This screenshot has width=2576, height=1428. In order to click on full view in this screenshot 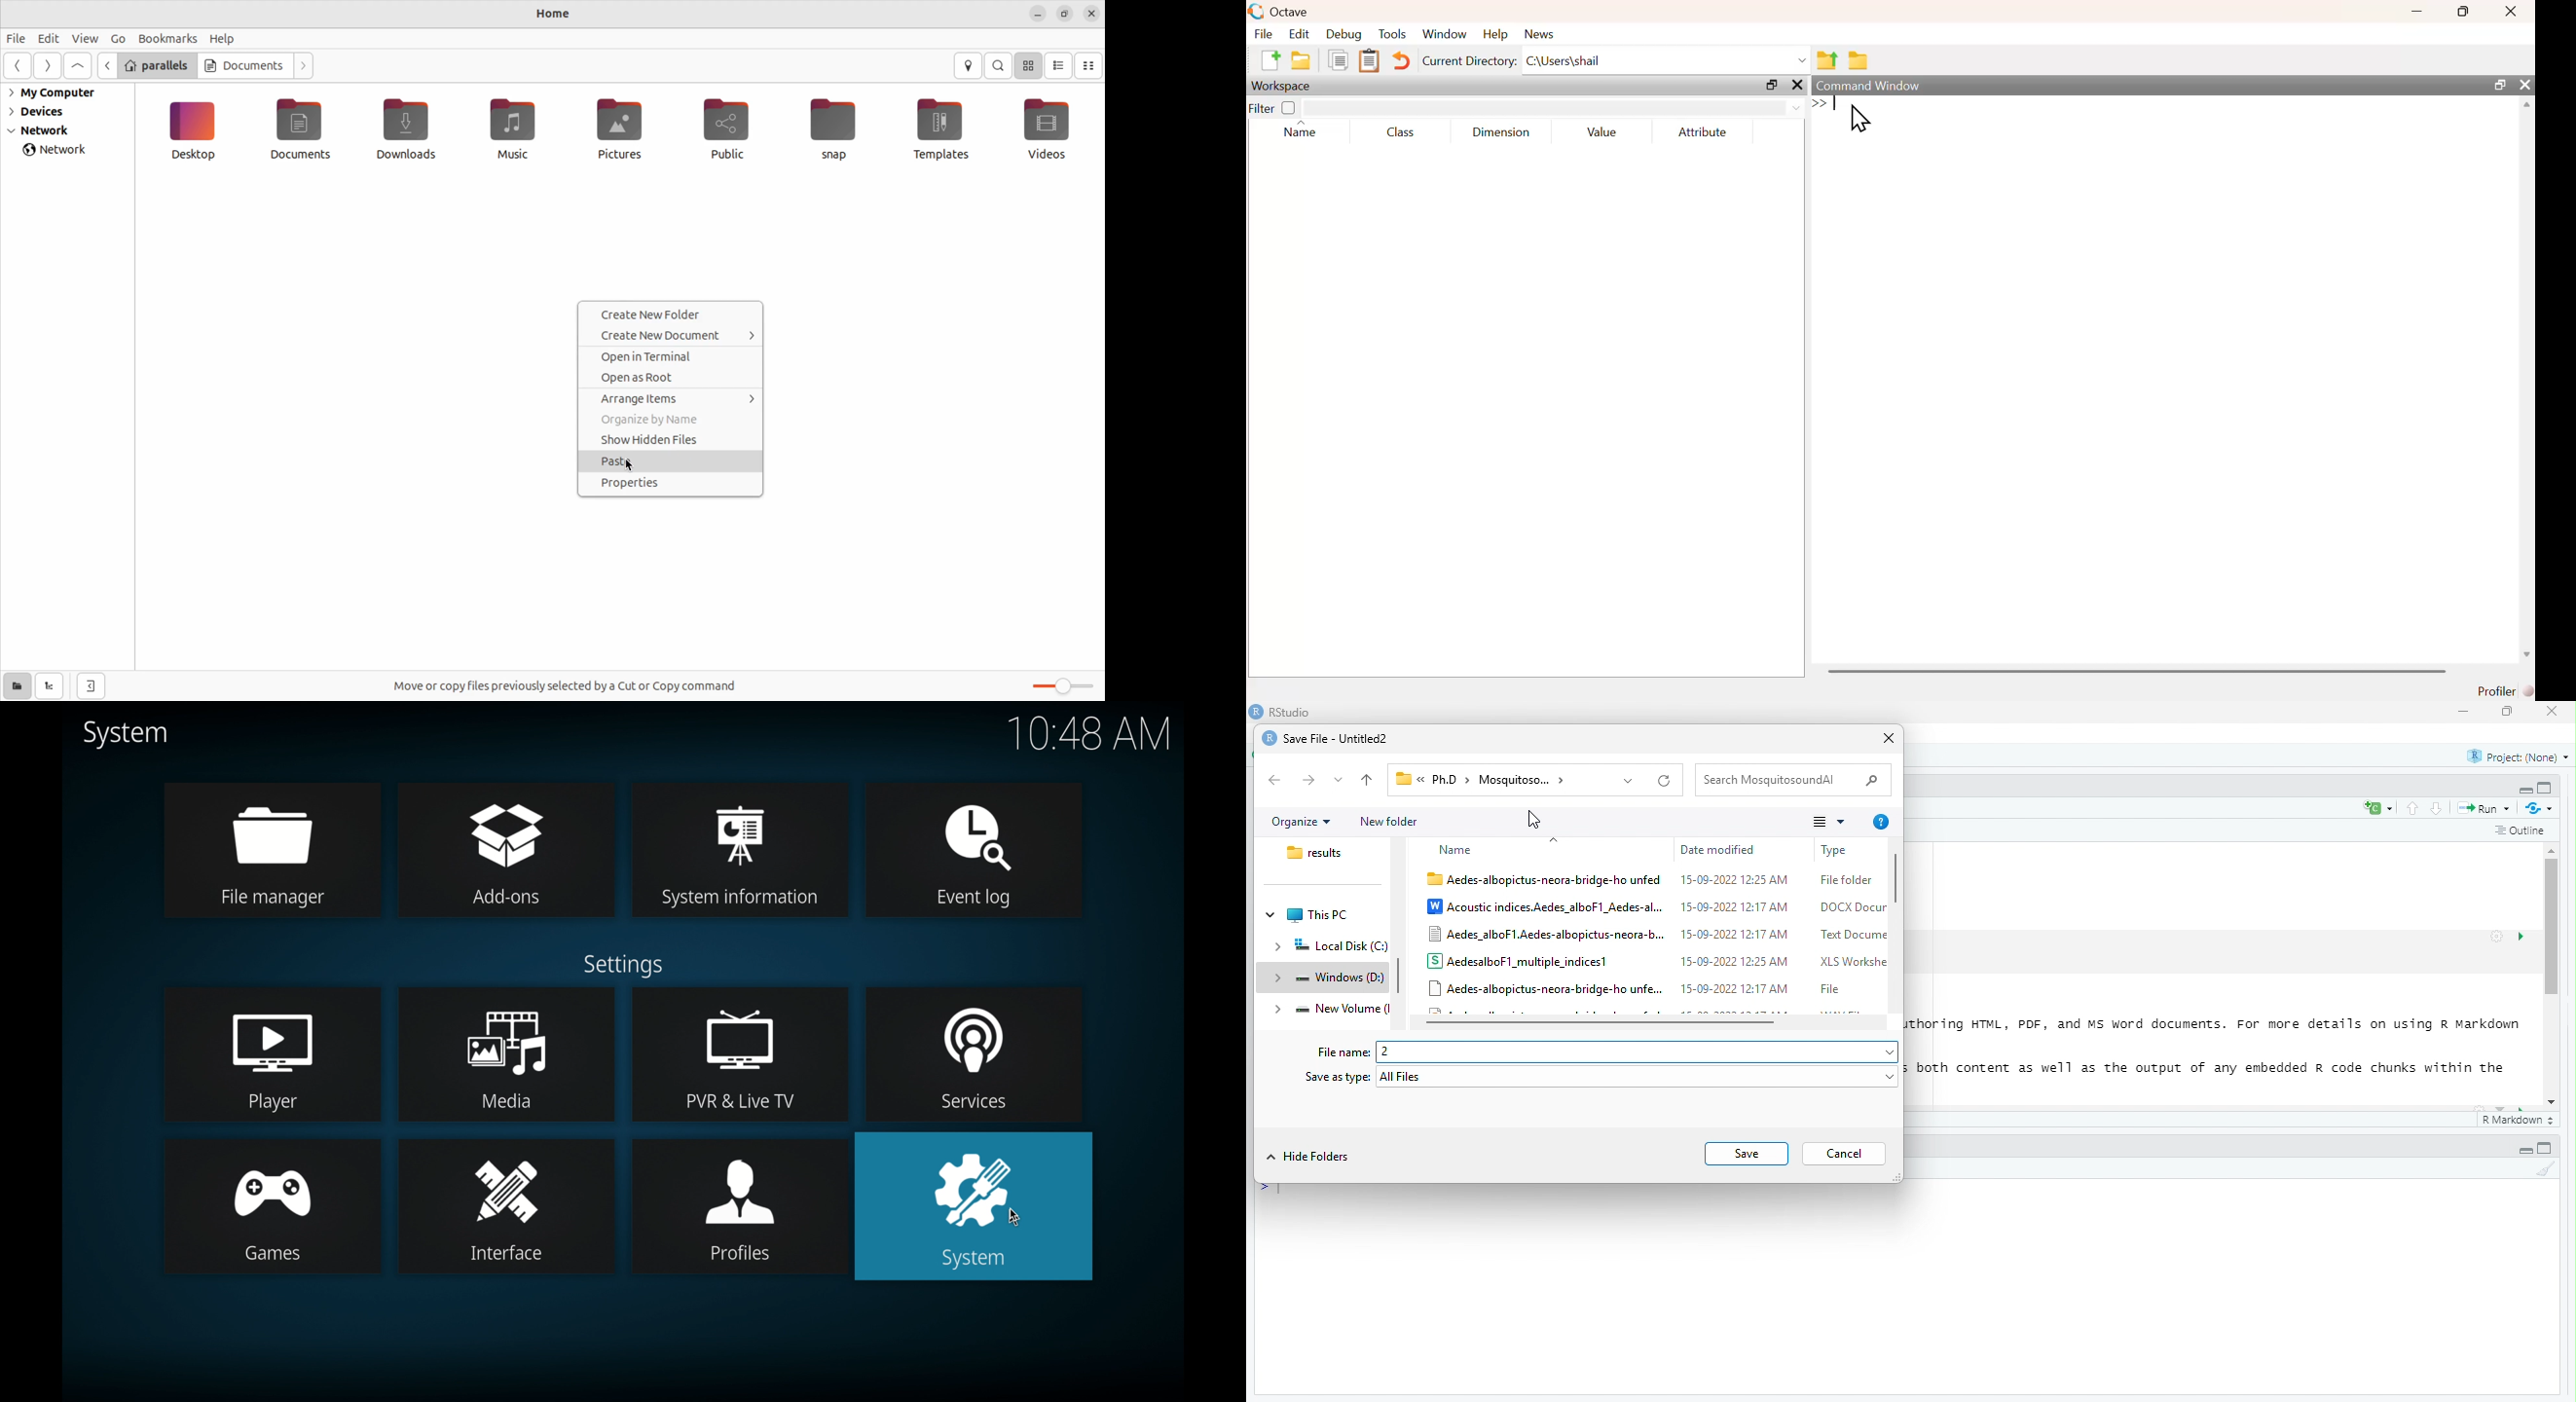, I will do `click(2545, 788)`.